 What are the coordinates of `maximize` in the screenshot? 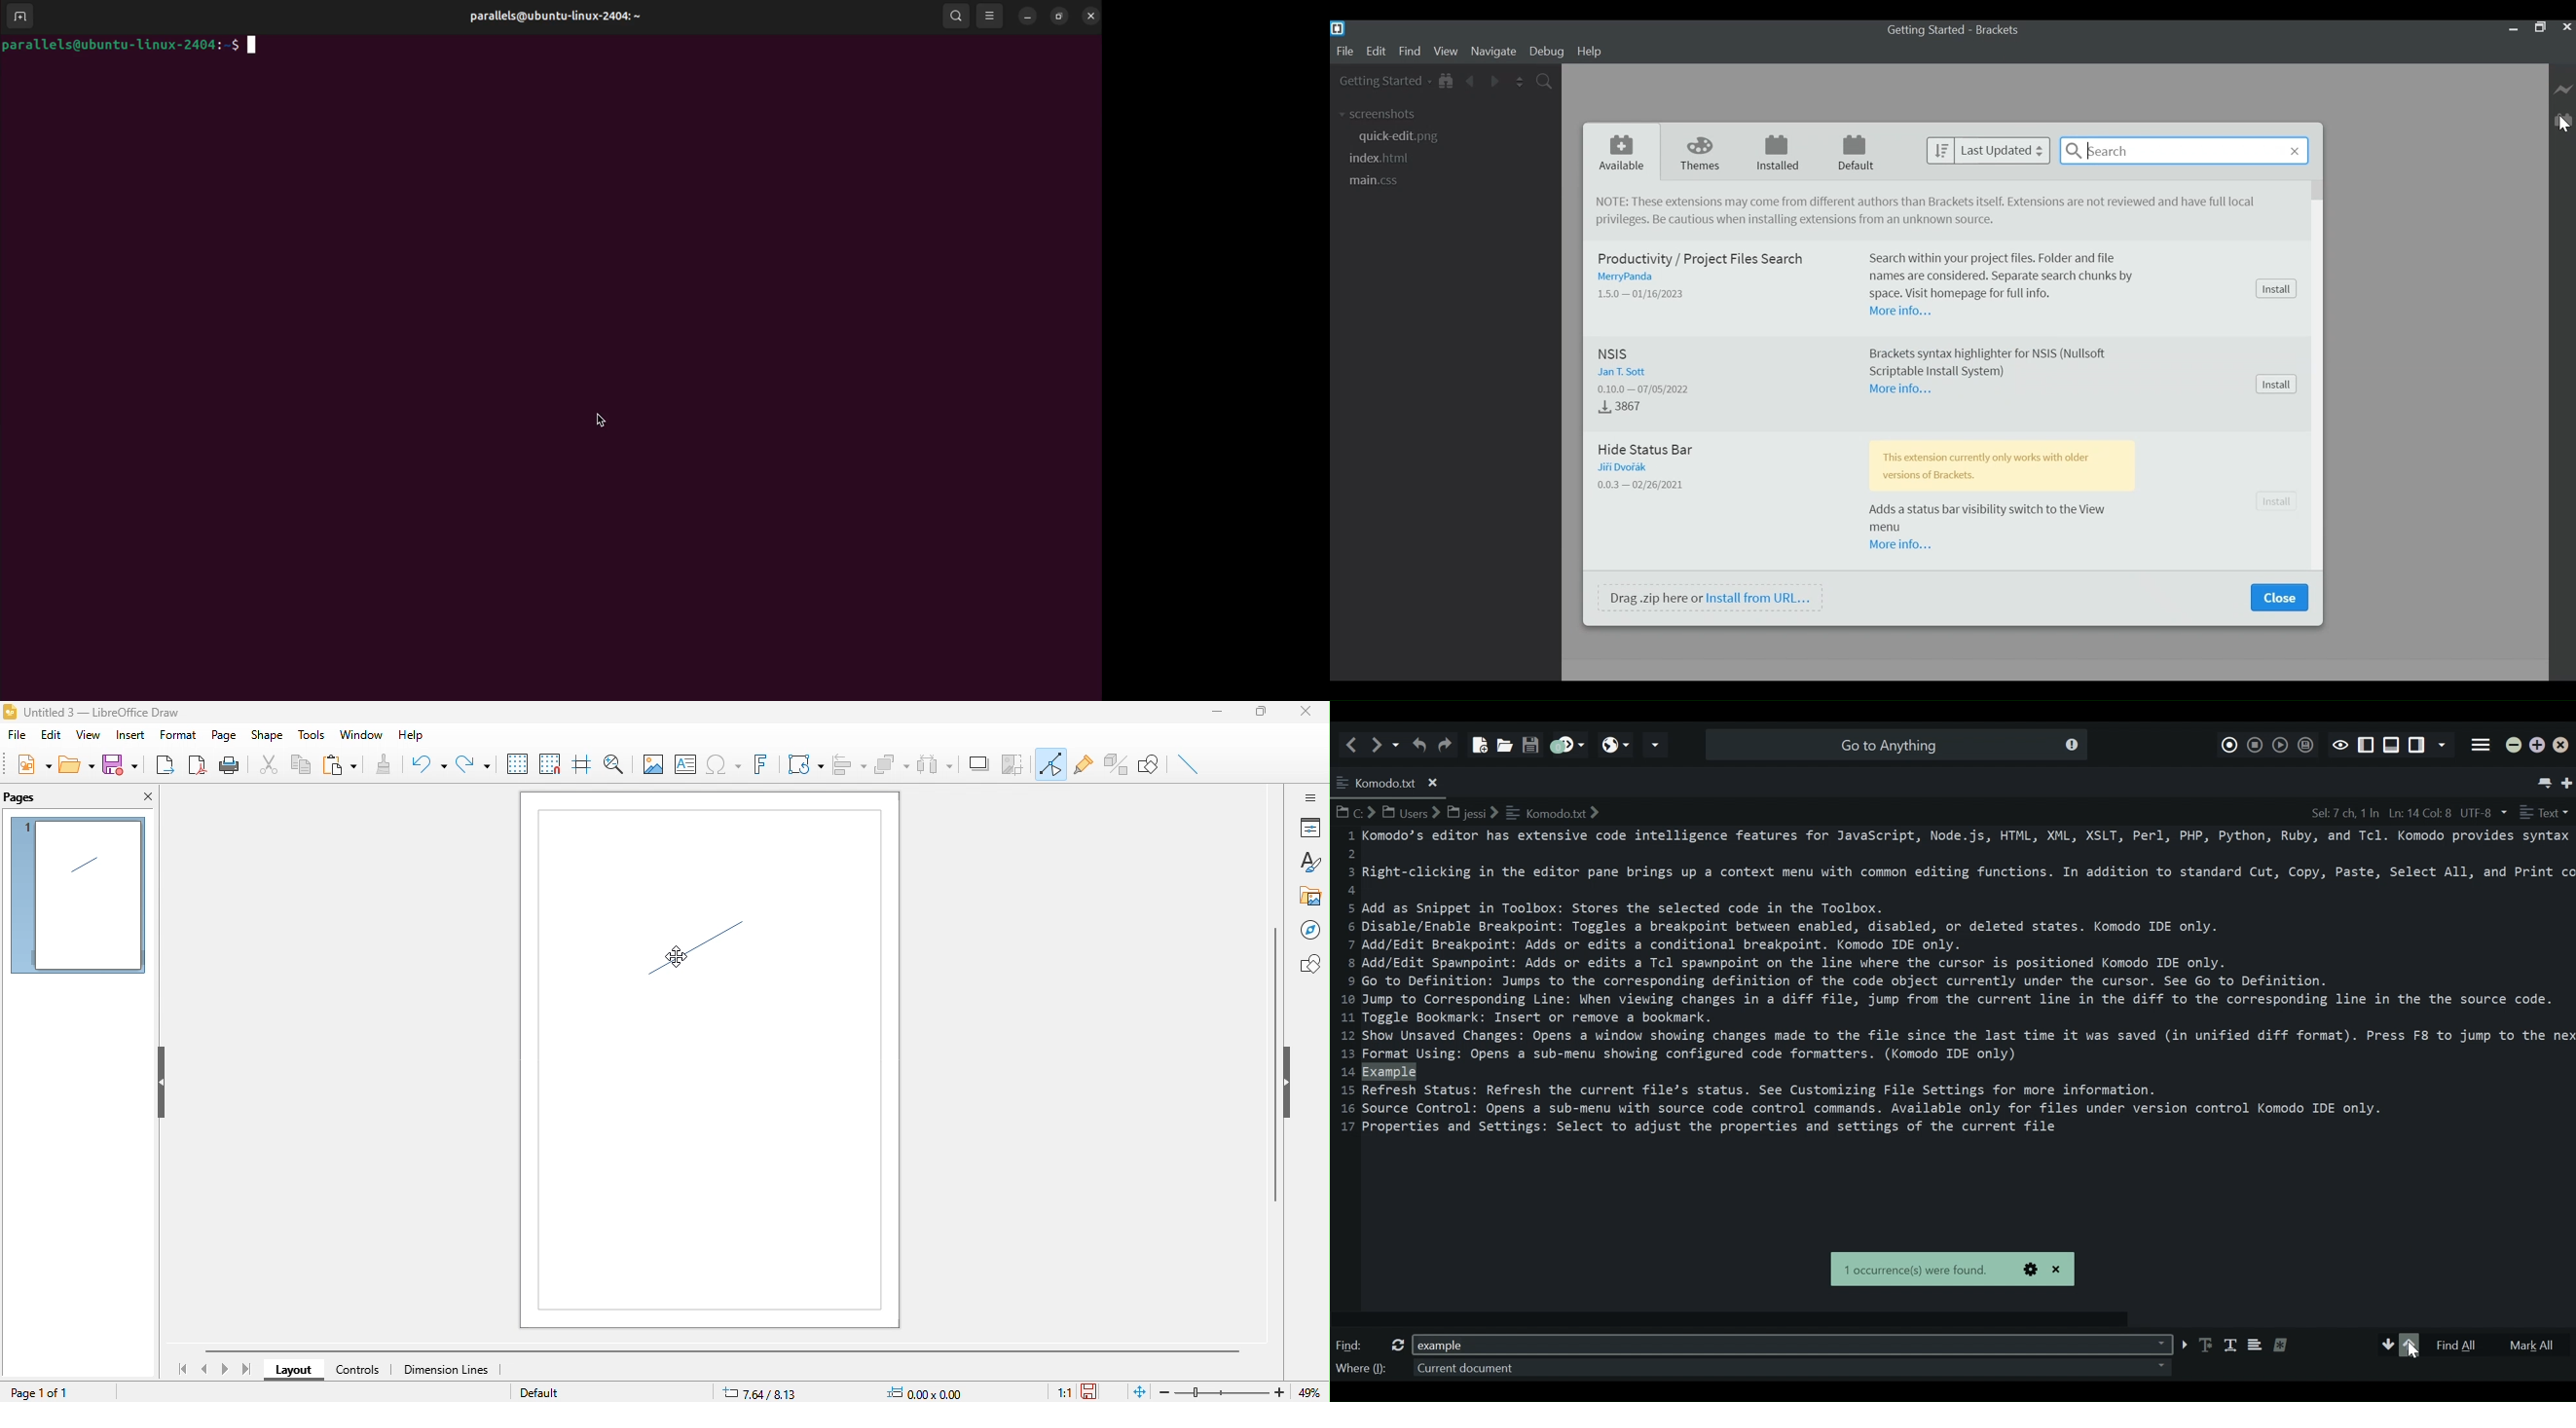 It's located at (1268, 715).